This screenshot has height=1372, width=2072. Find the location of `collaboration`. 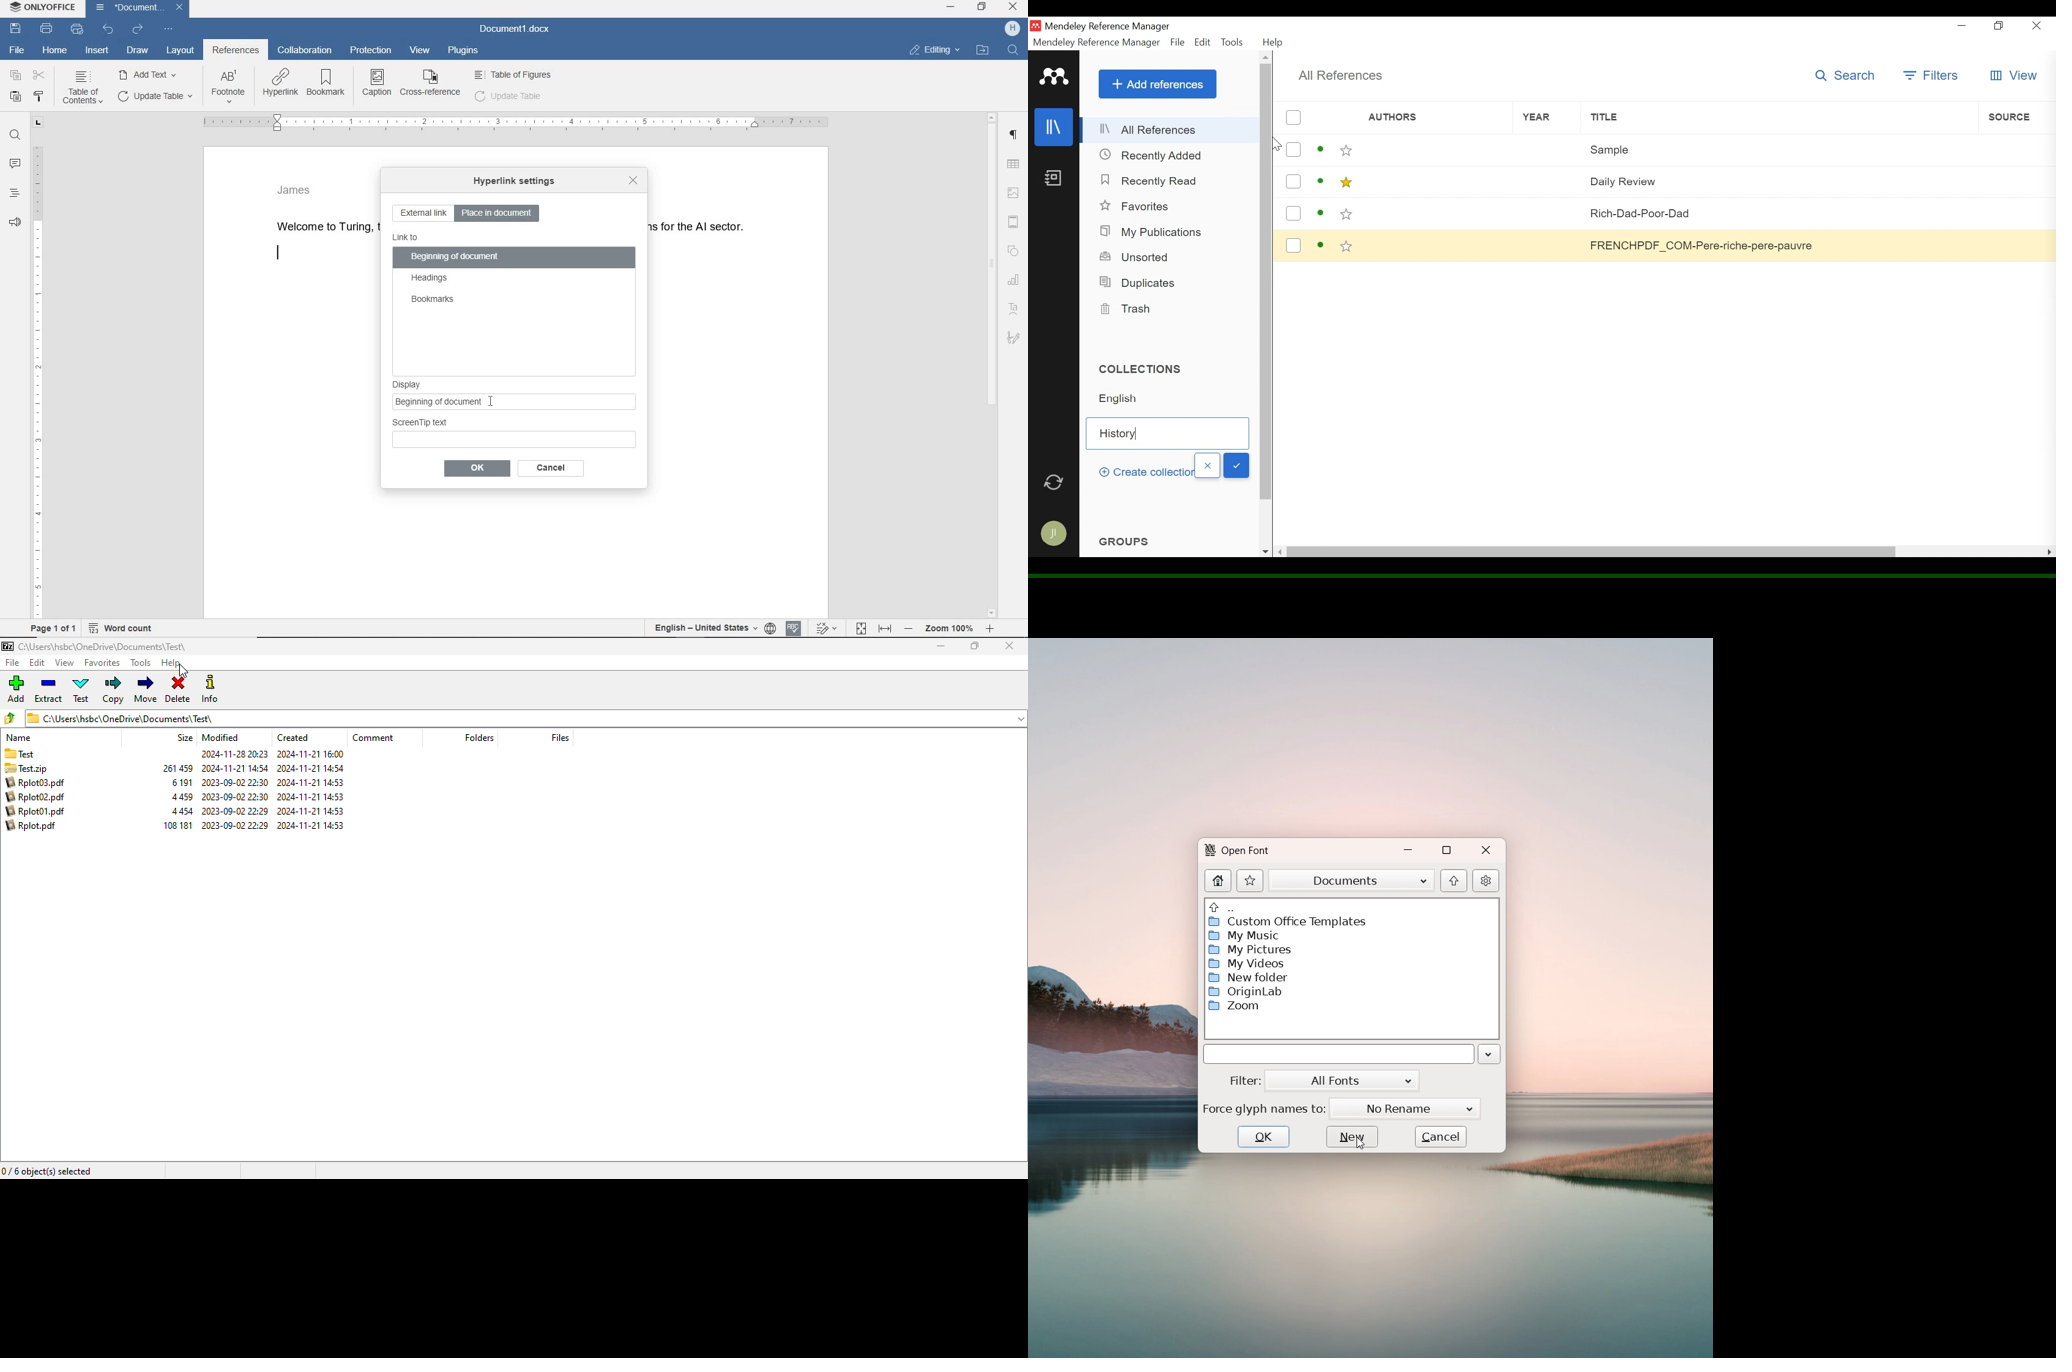

collaboration is located at coordinates (307, 51).